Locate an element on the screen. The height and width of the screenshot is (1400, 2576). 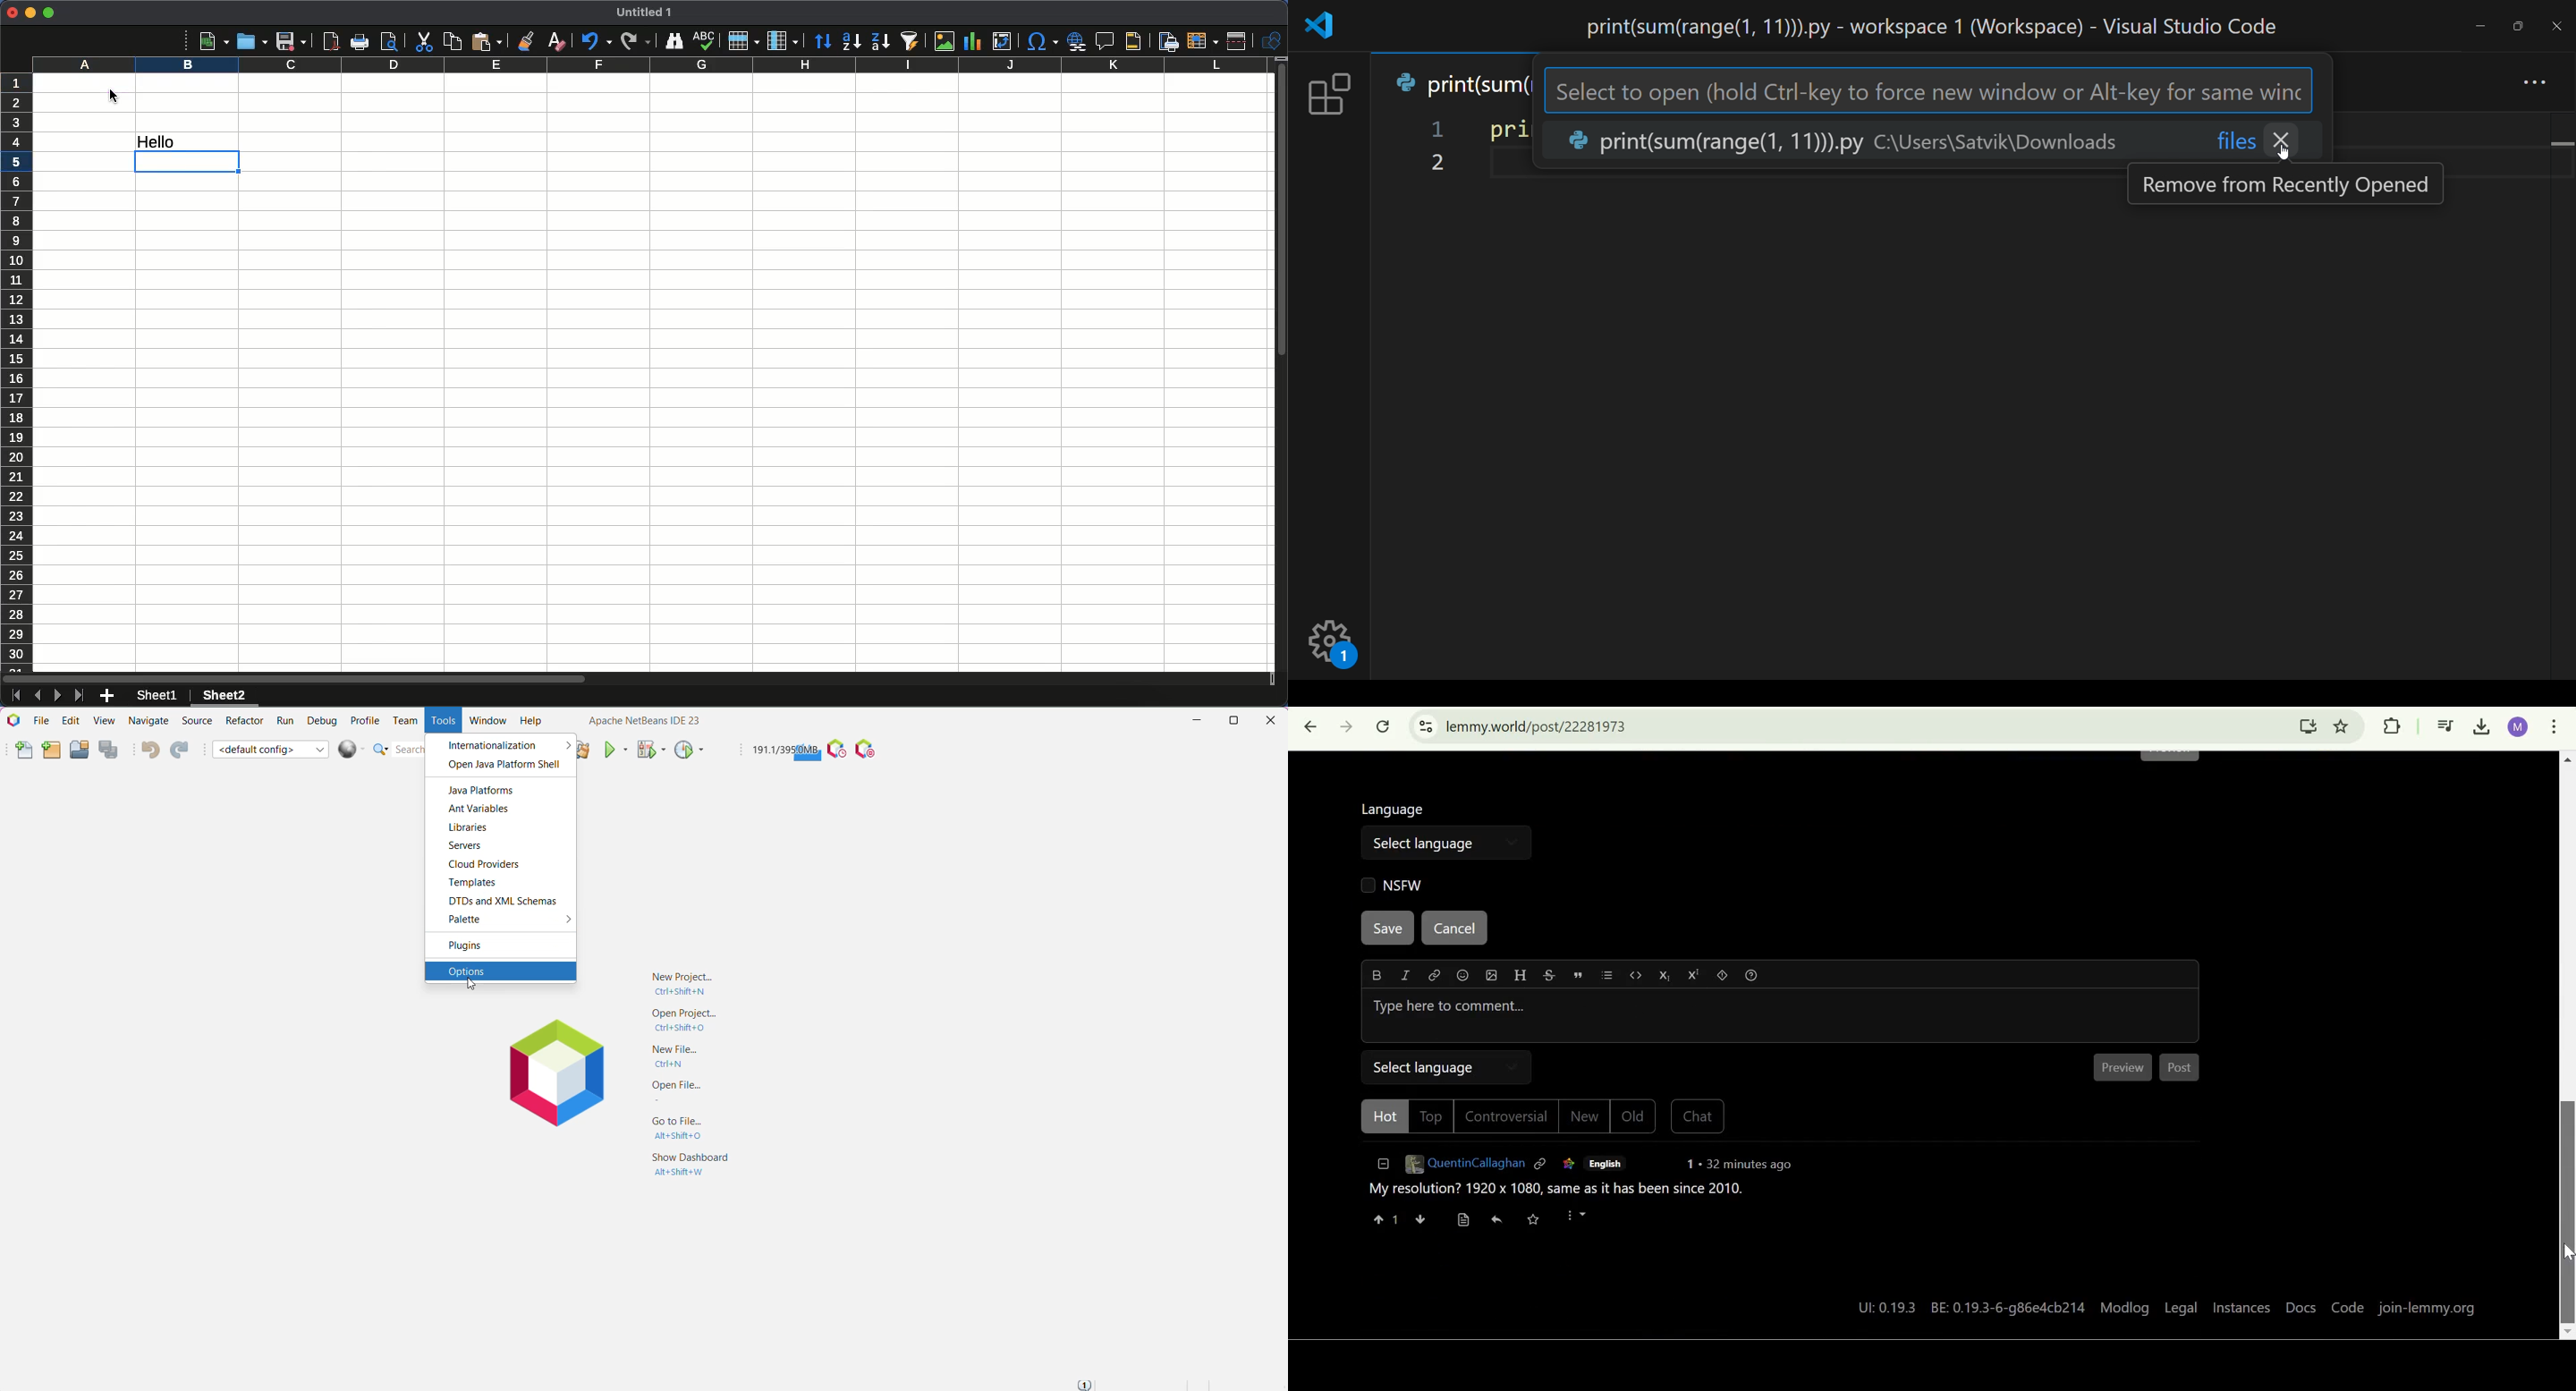
Downloads is located at coordinates (2483, 727).